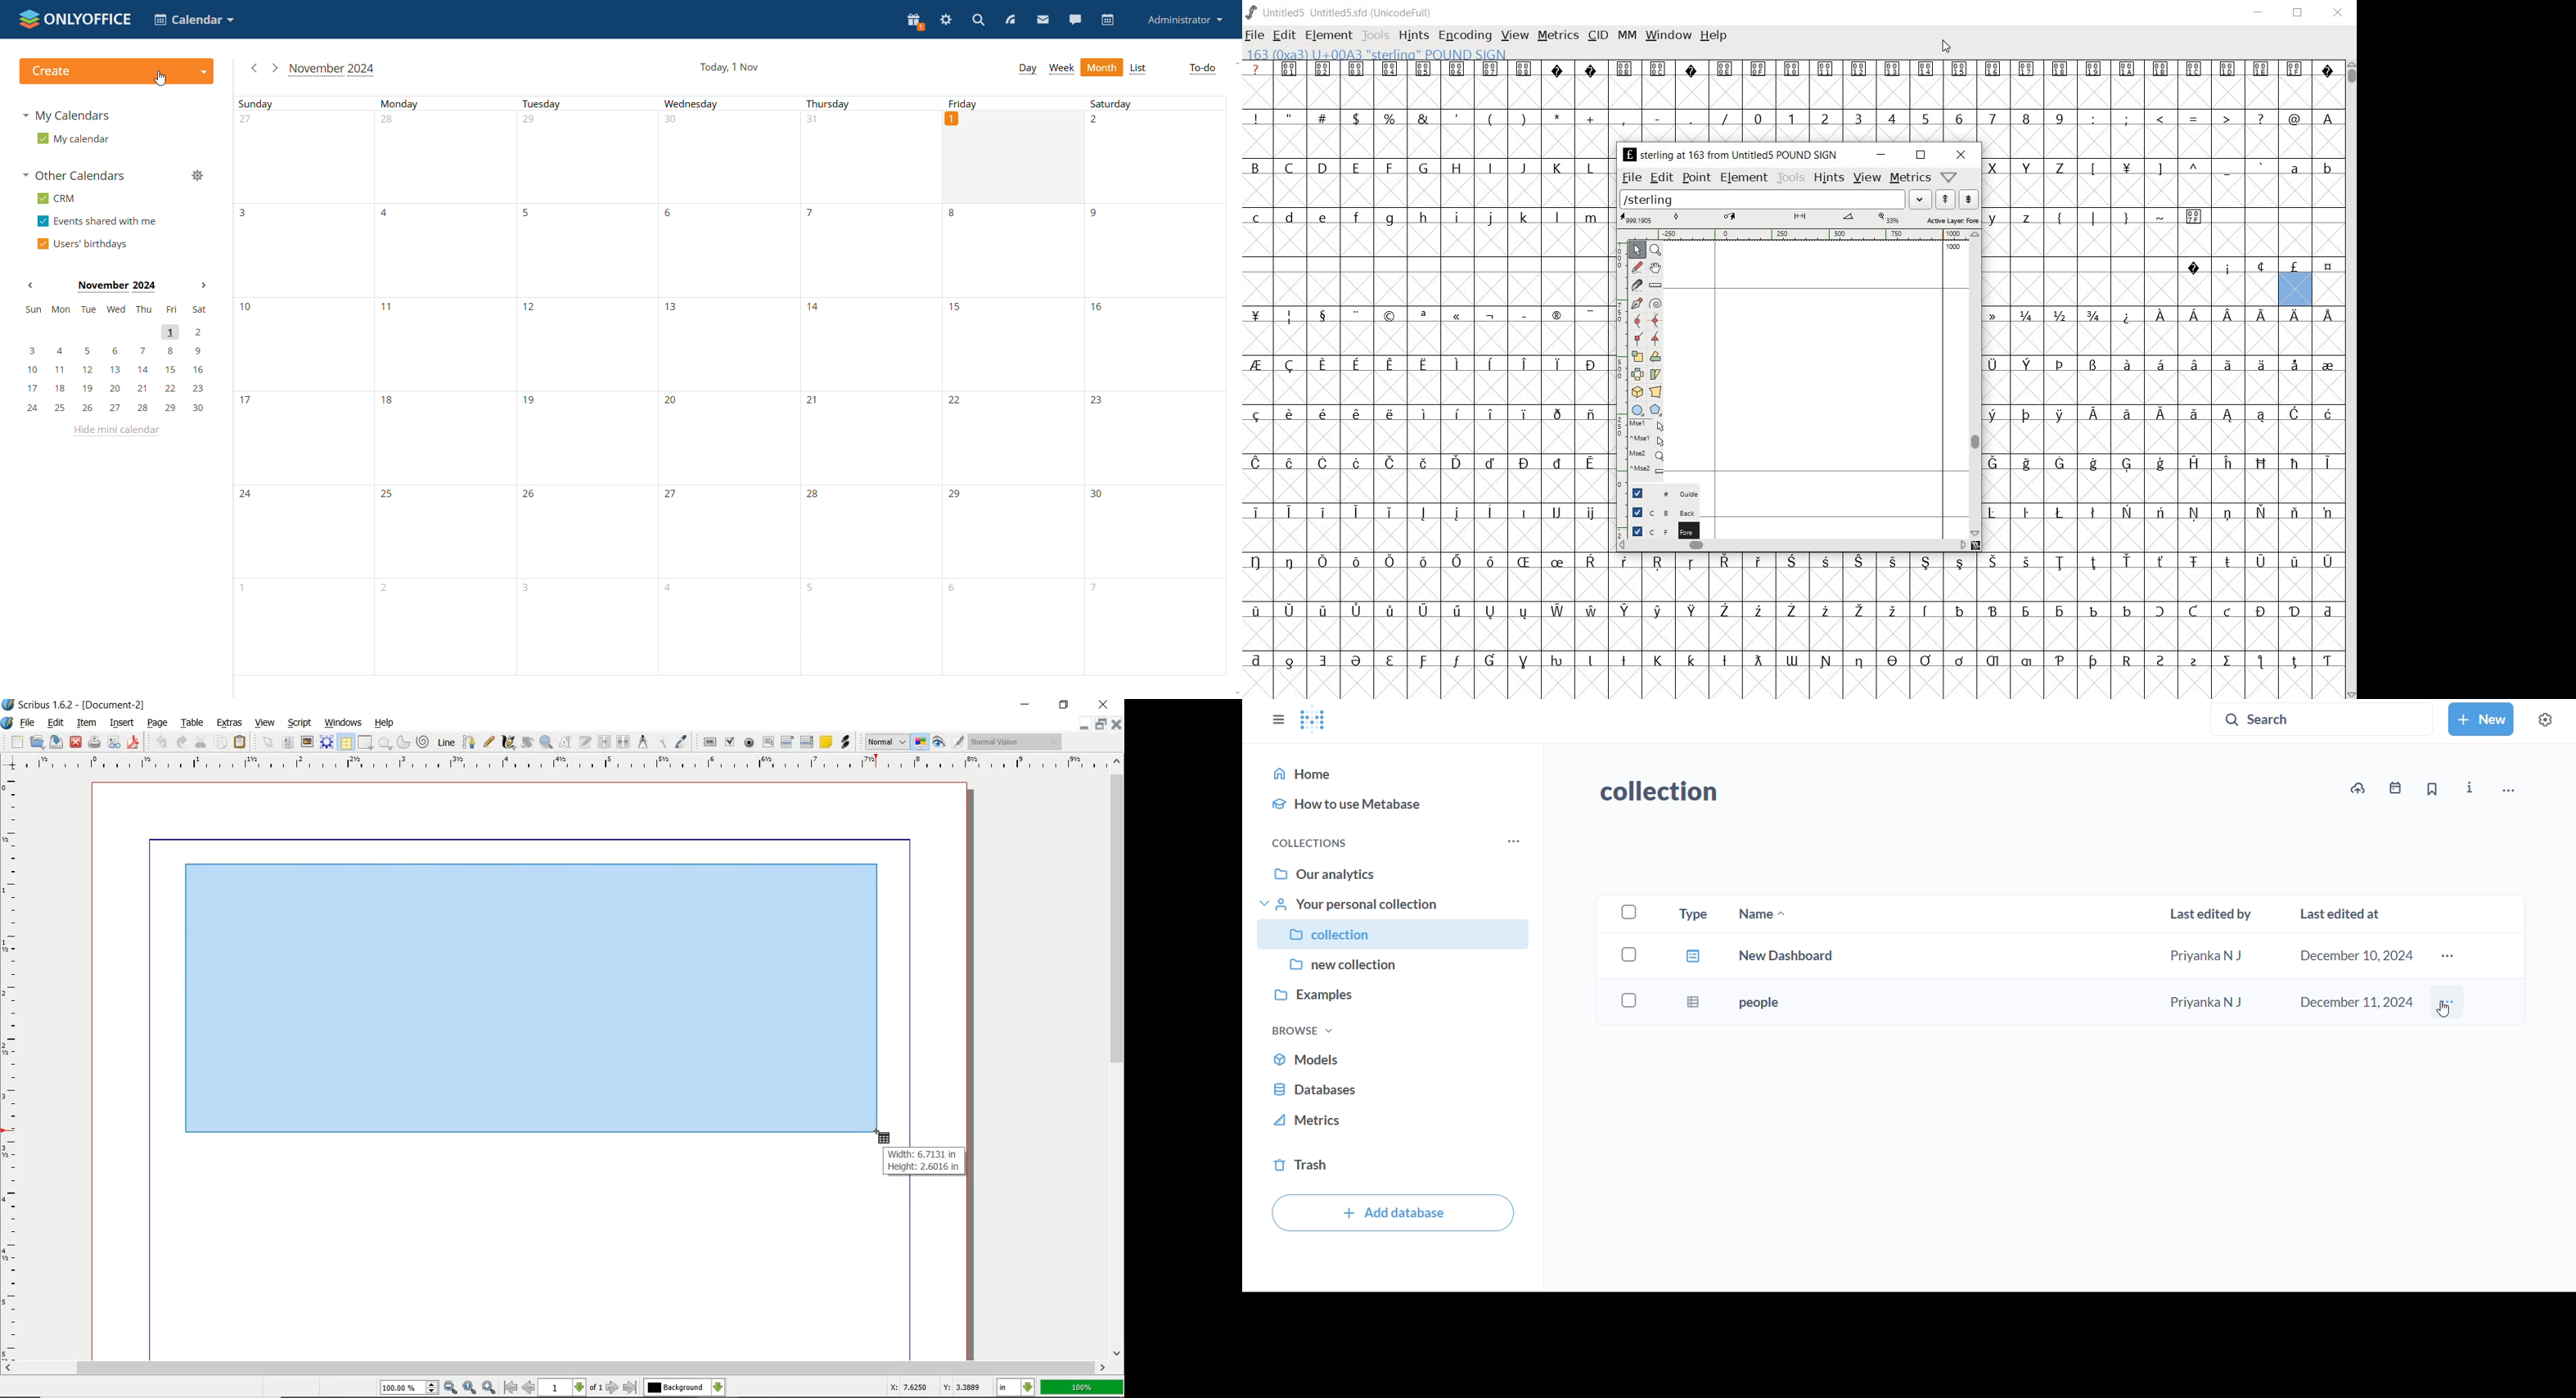 The width and height of the screenshot is (2576, 1400). I want to click on Symbol, so click(1490, 413).